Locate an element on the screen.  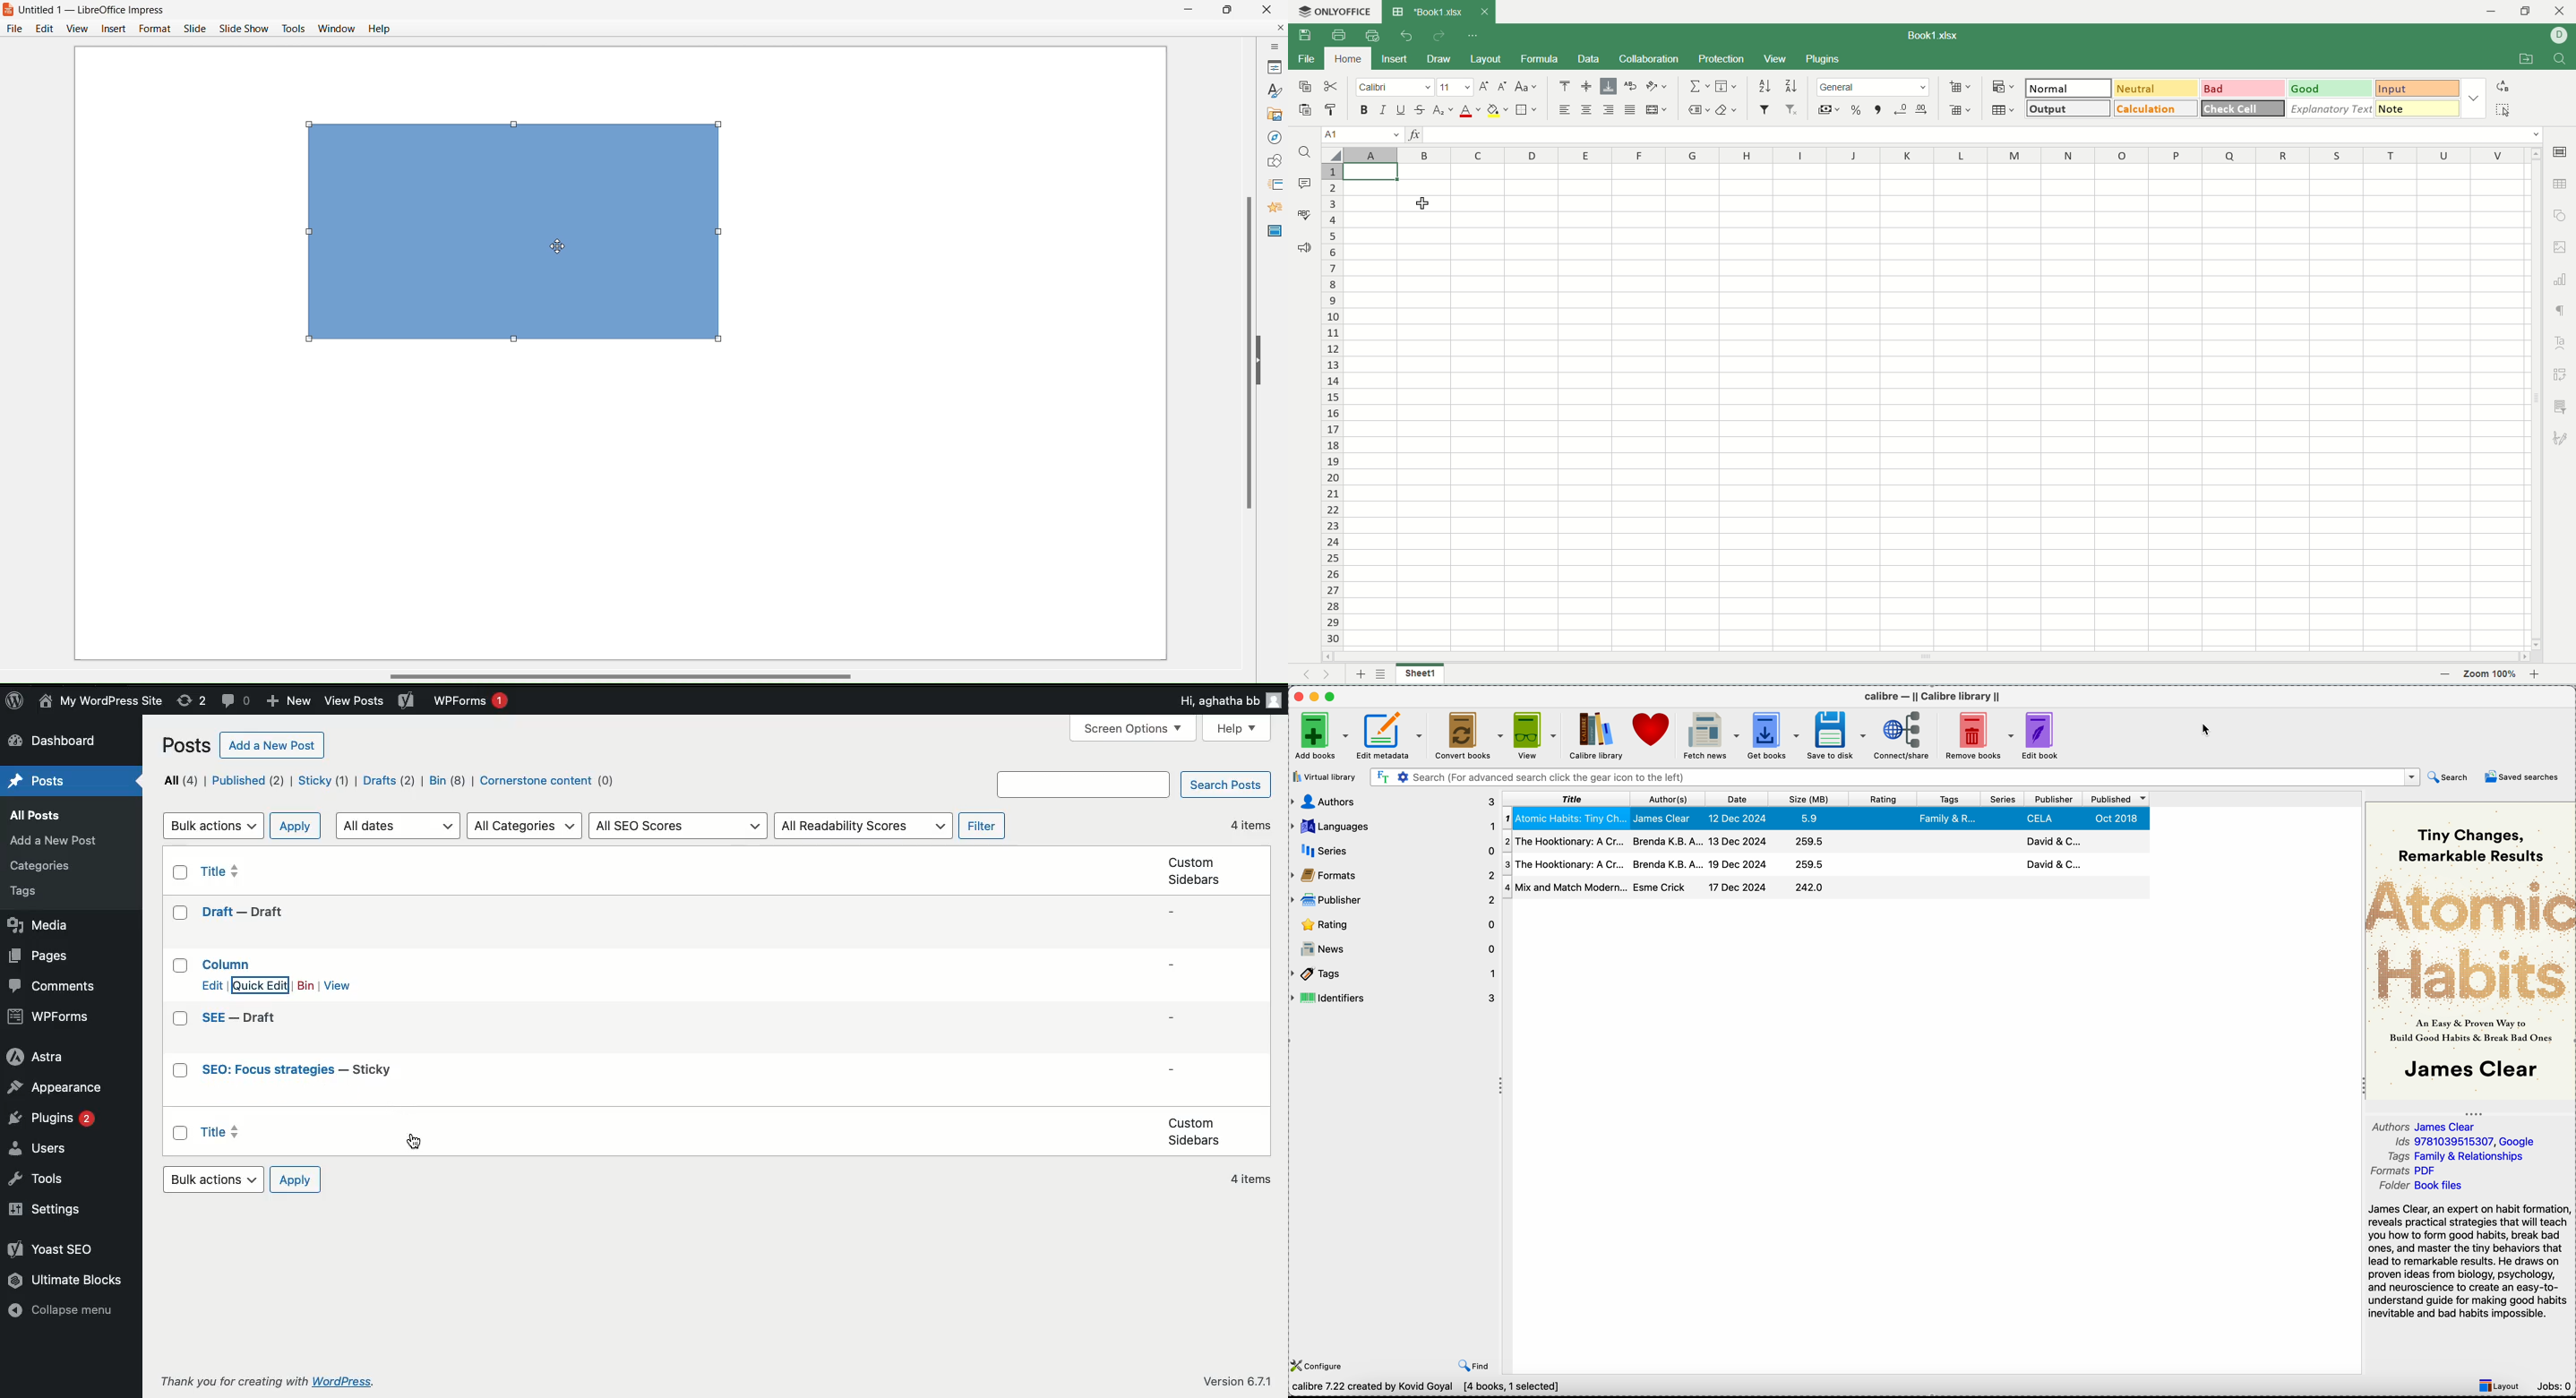
Slide is located at coordinates (194, 28).